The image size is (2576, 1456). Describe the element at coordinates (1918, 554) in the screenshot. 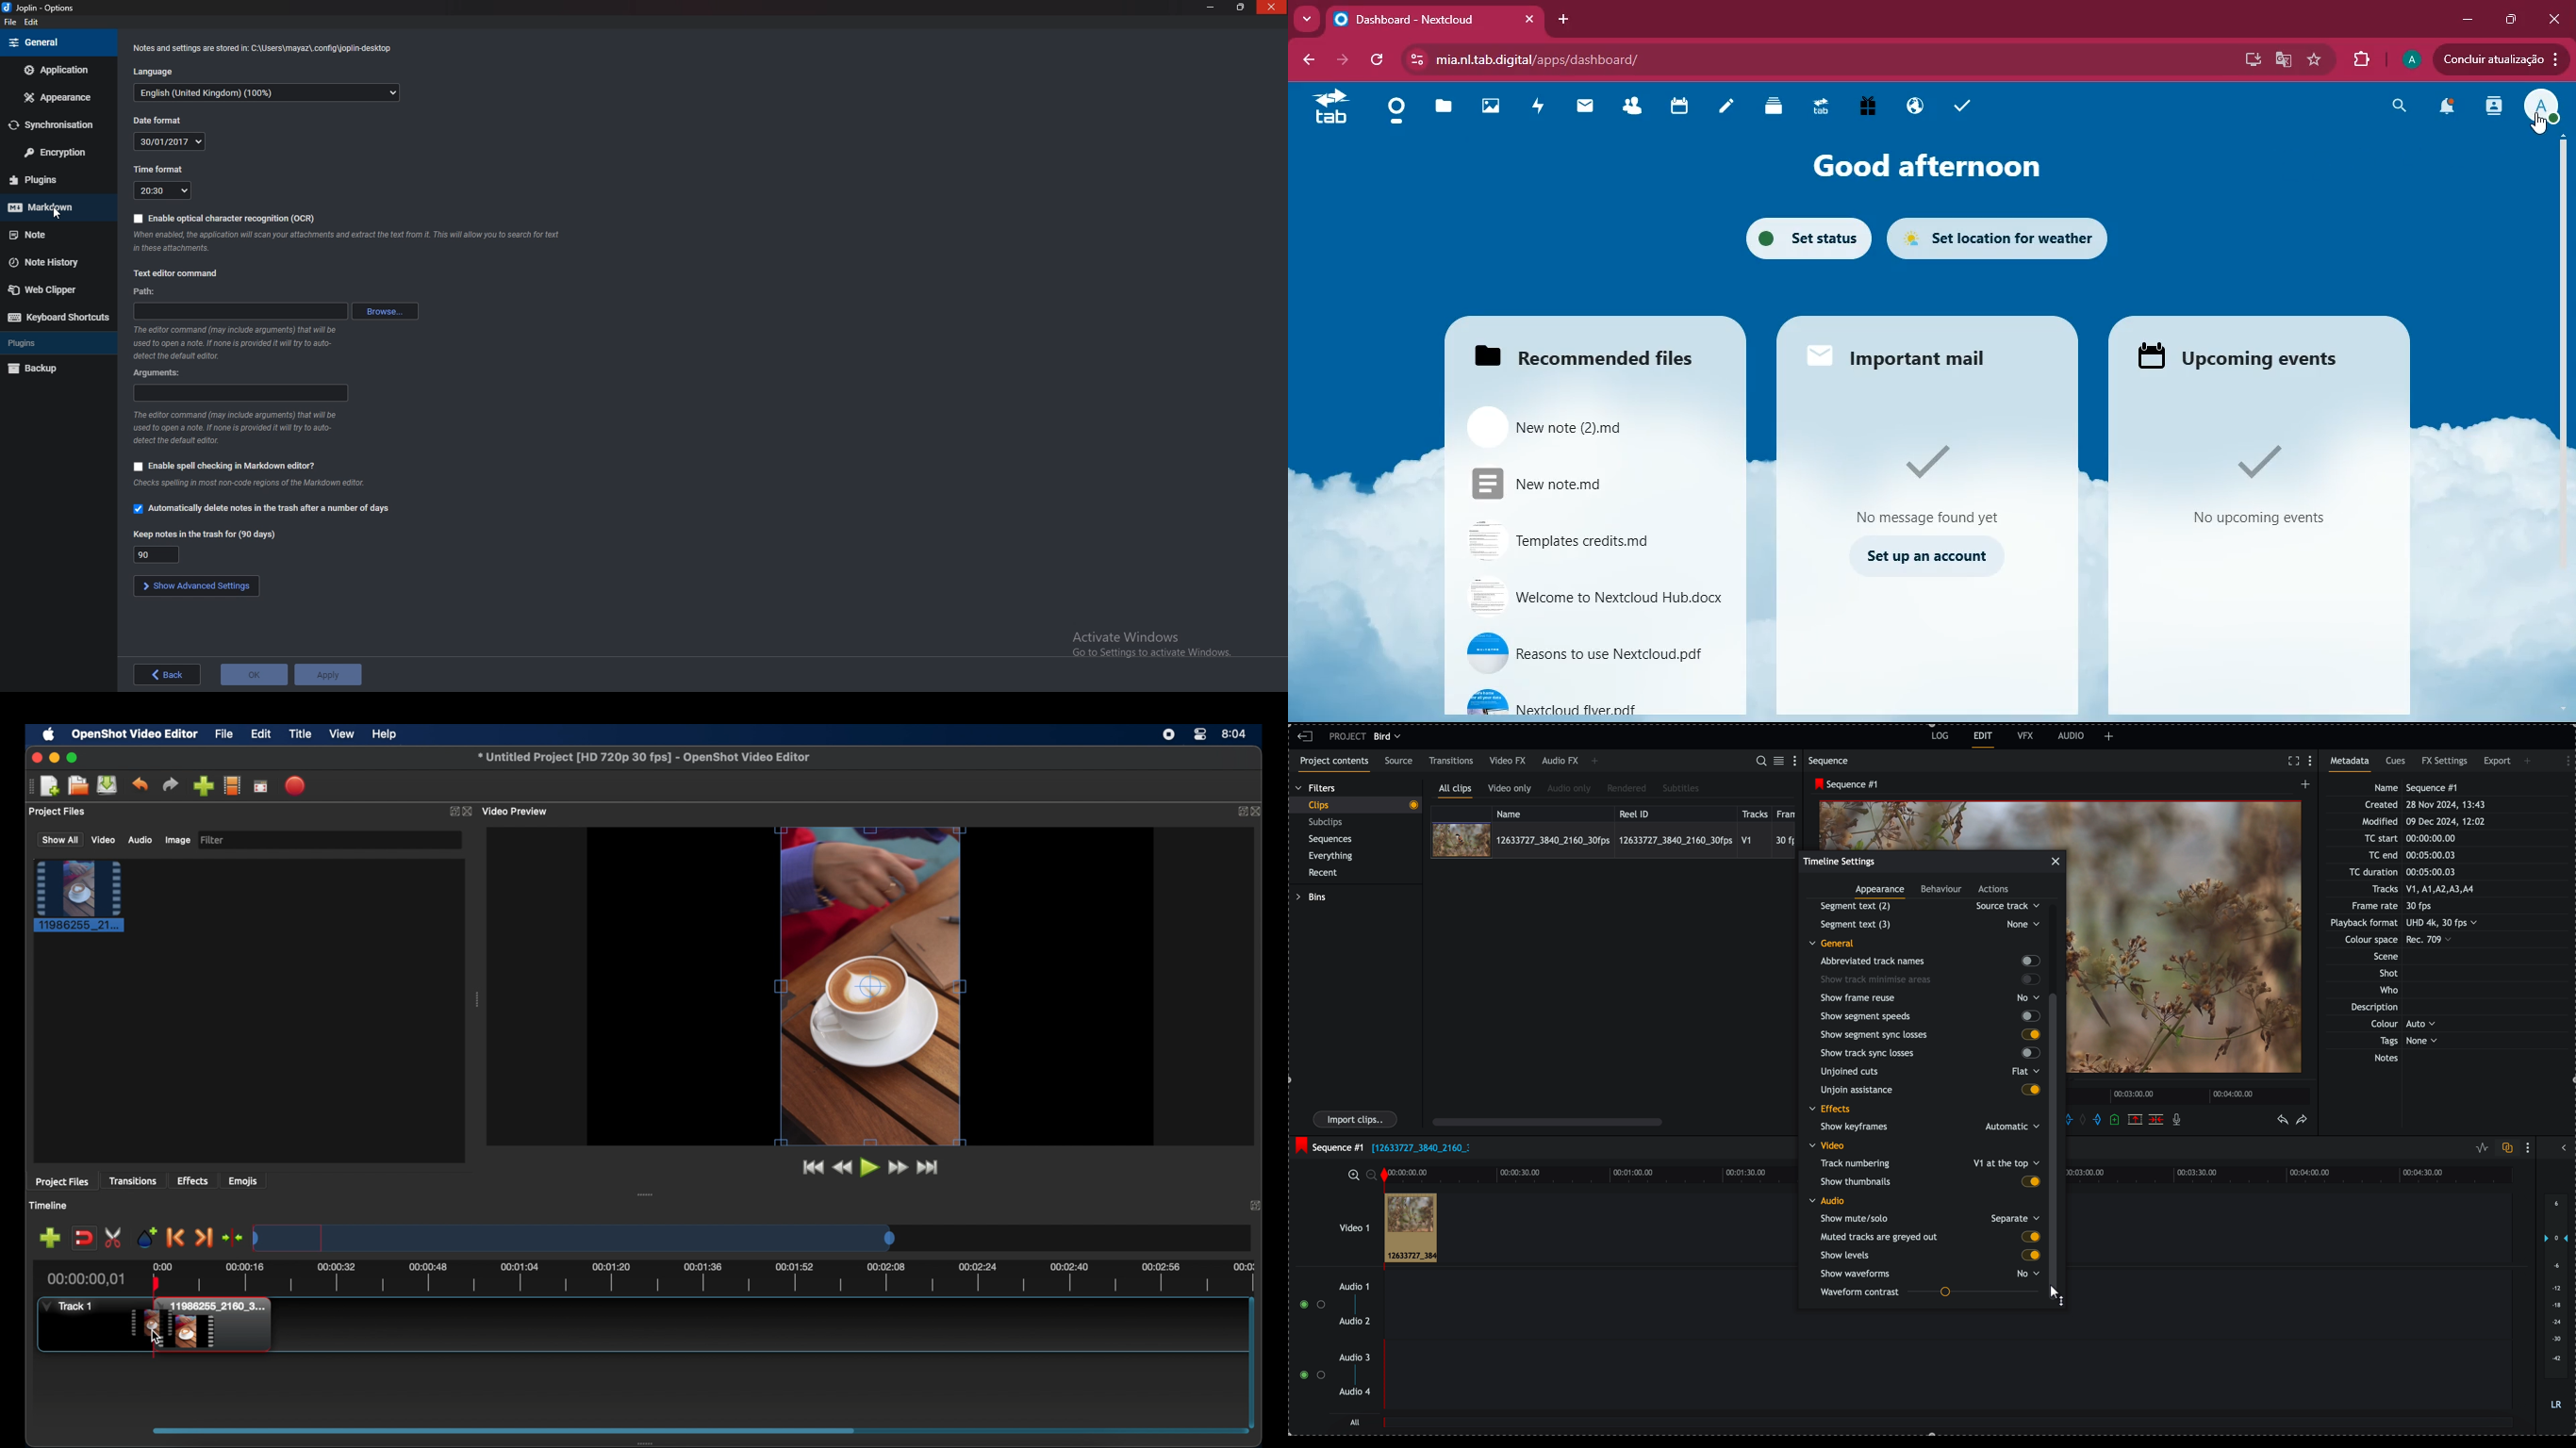

I see `set up an account` at that location.